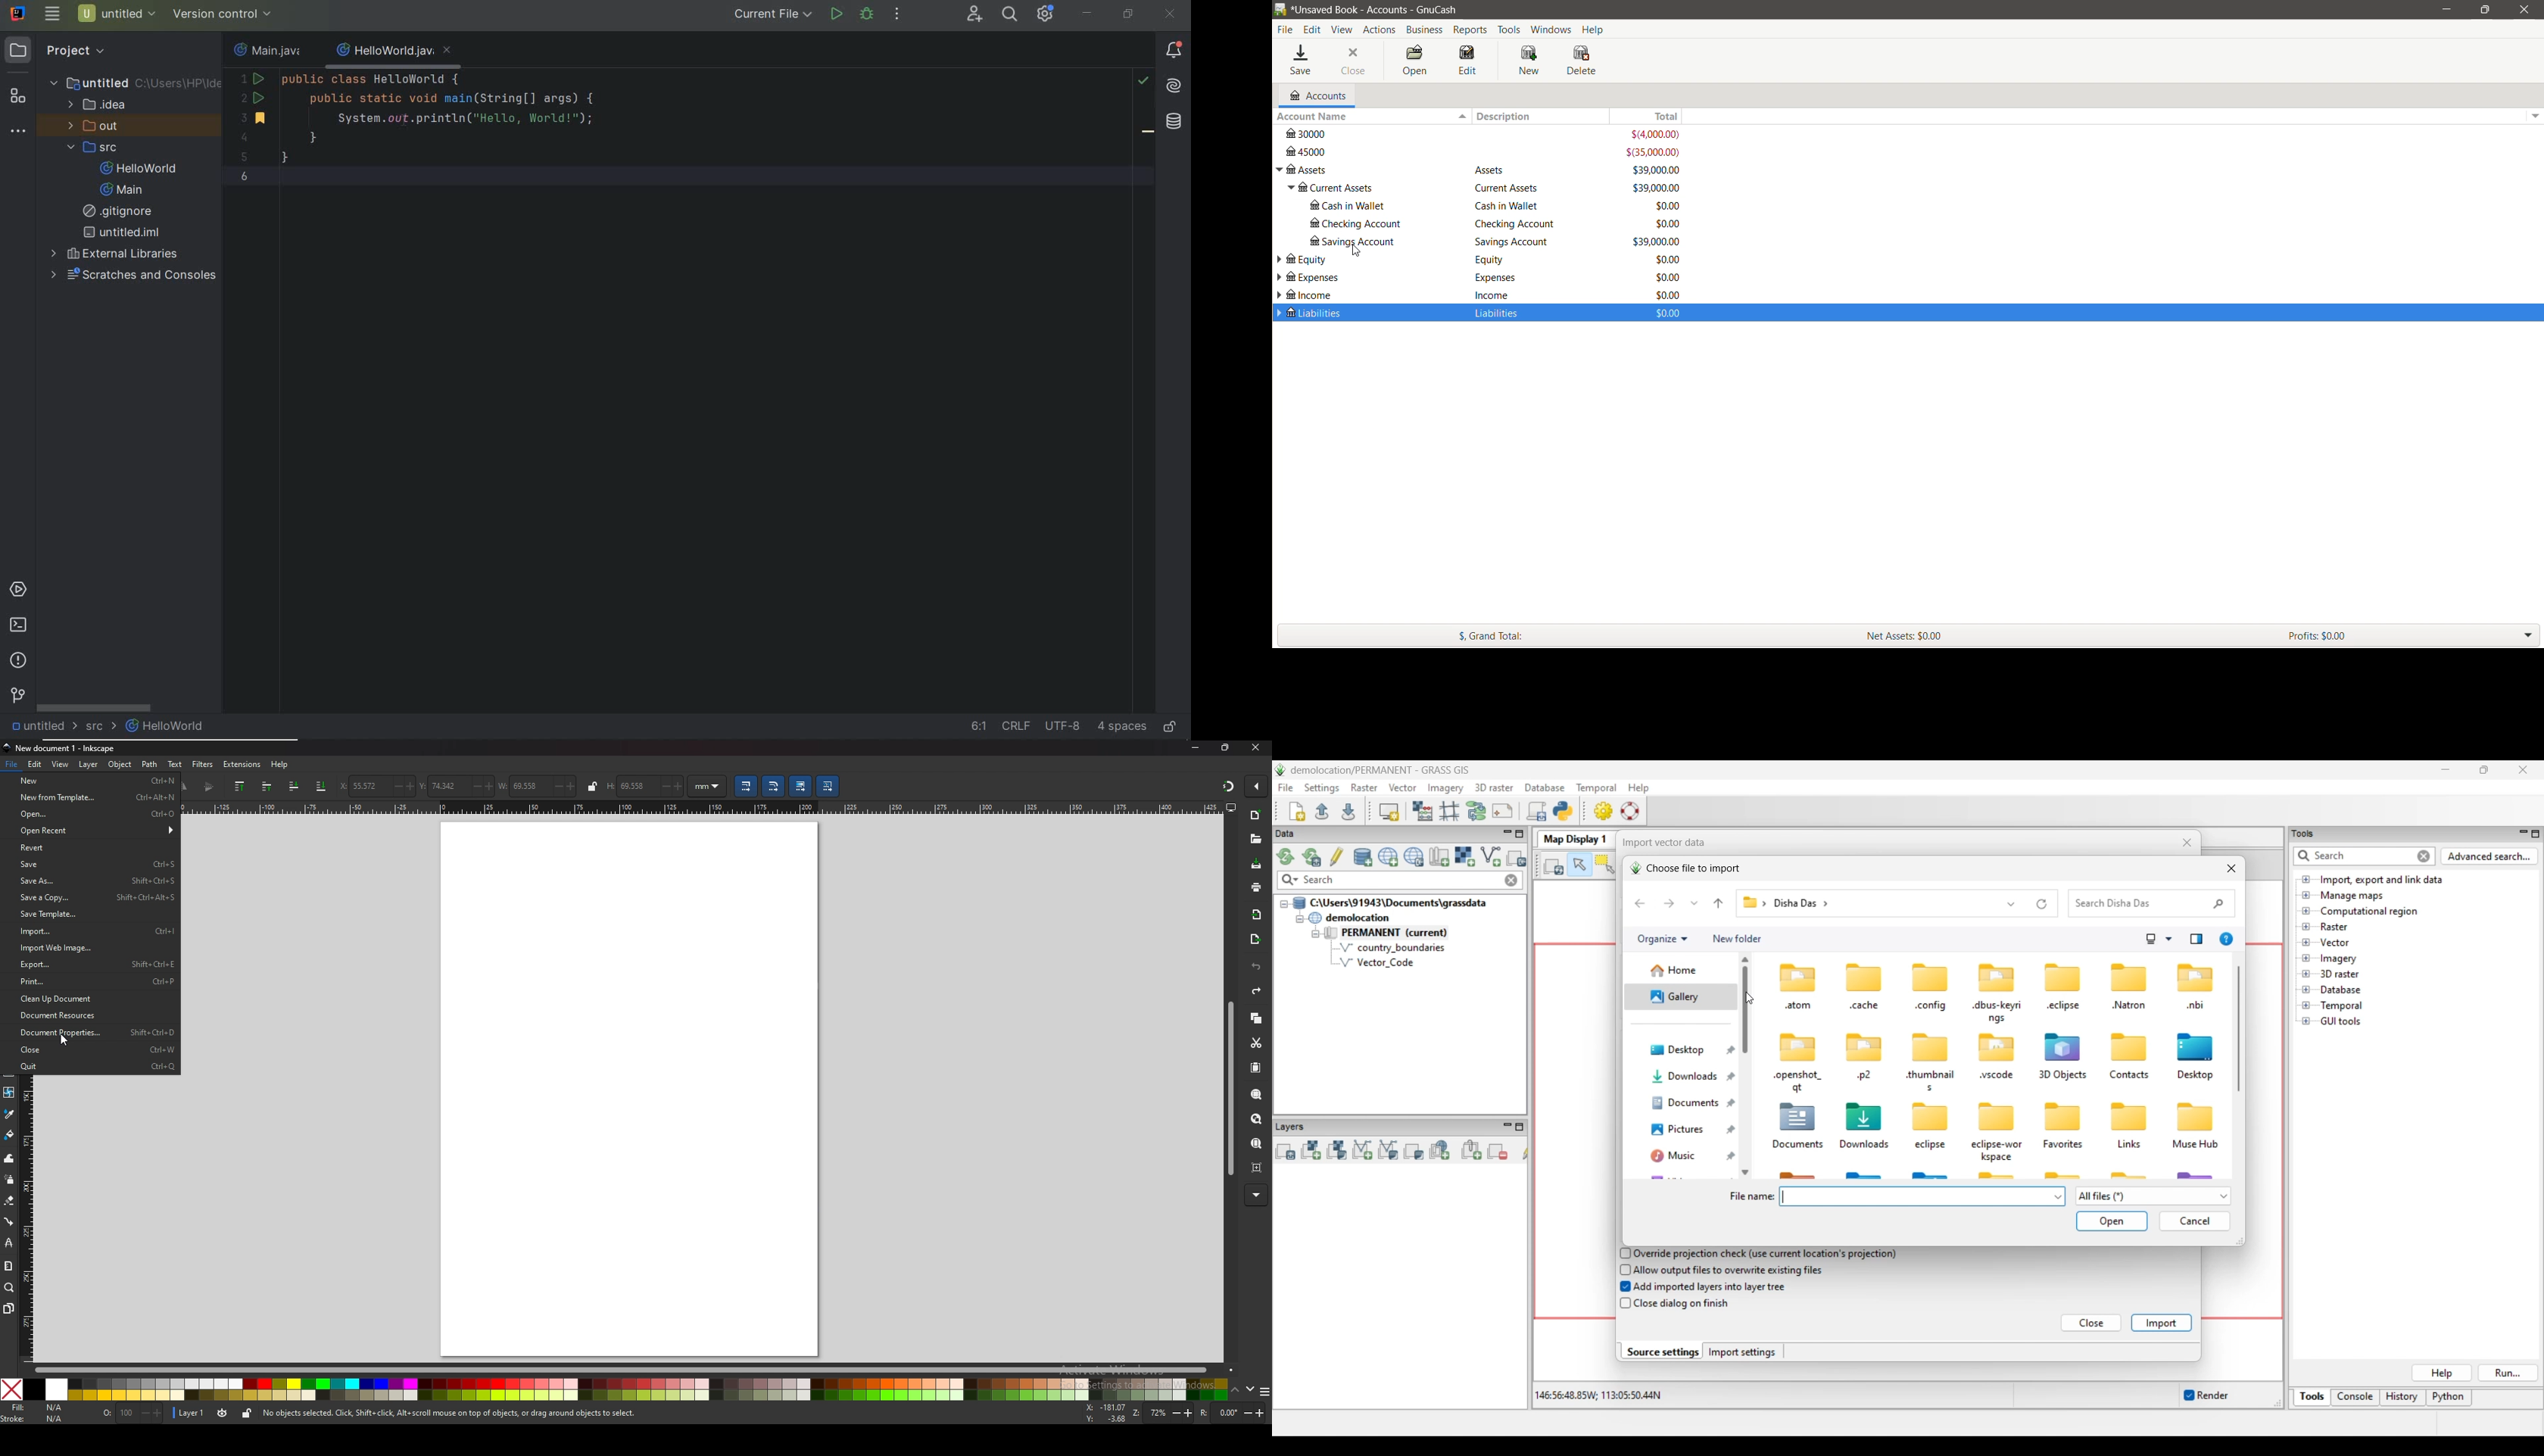 This screenshot has width=2548, height=1456. Describe the element at coordinates (1257, 991) in the screenshot. I see `redo` at that location.